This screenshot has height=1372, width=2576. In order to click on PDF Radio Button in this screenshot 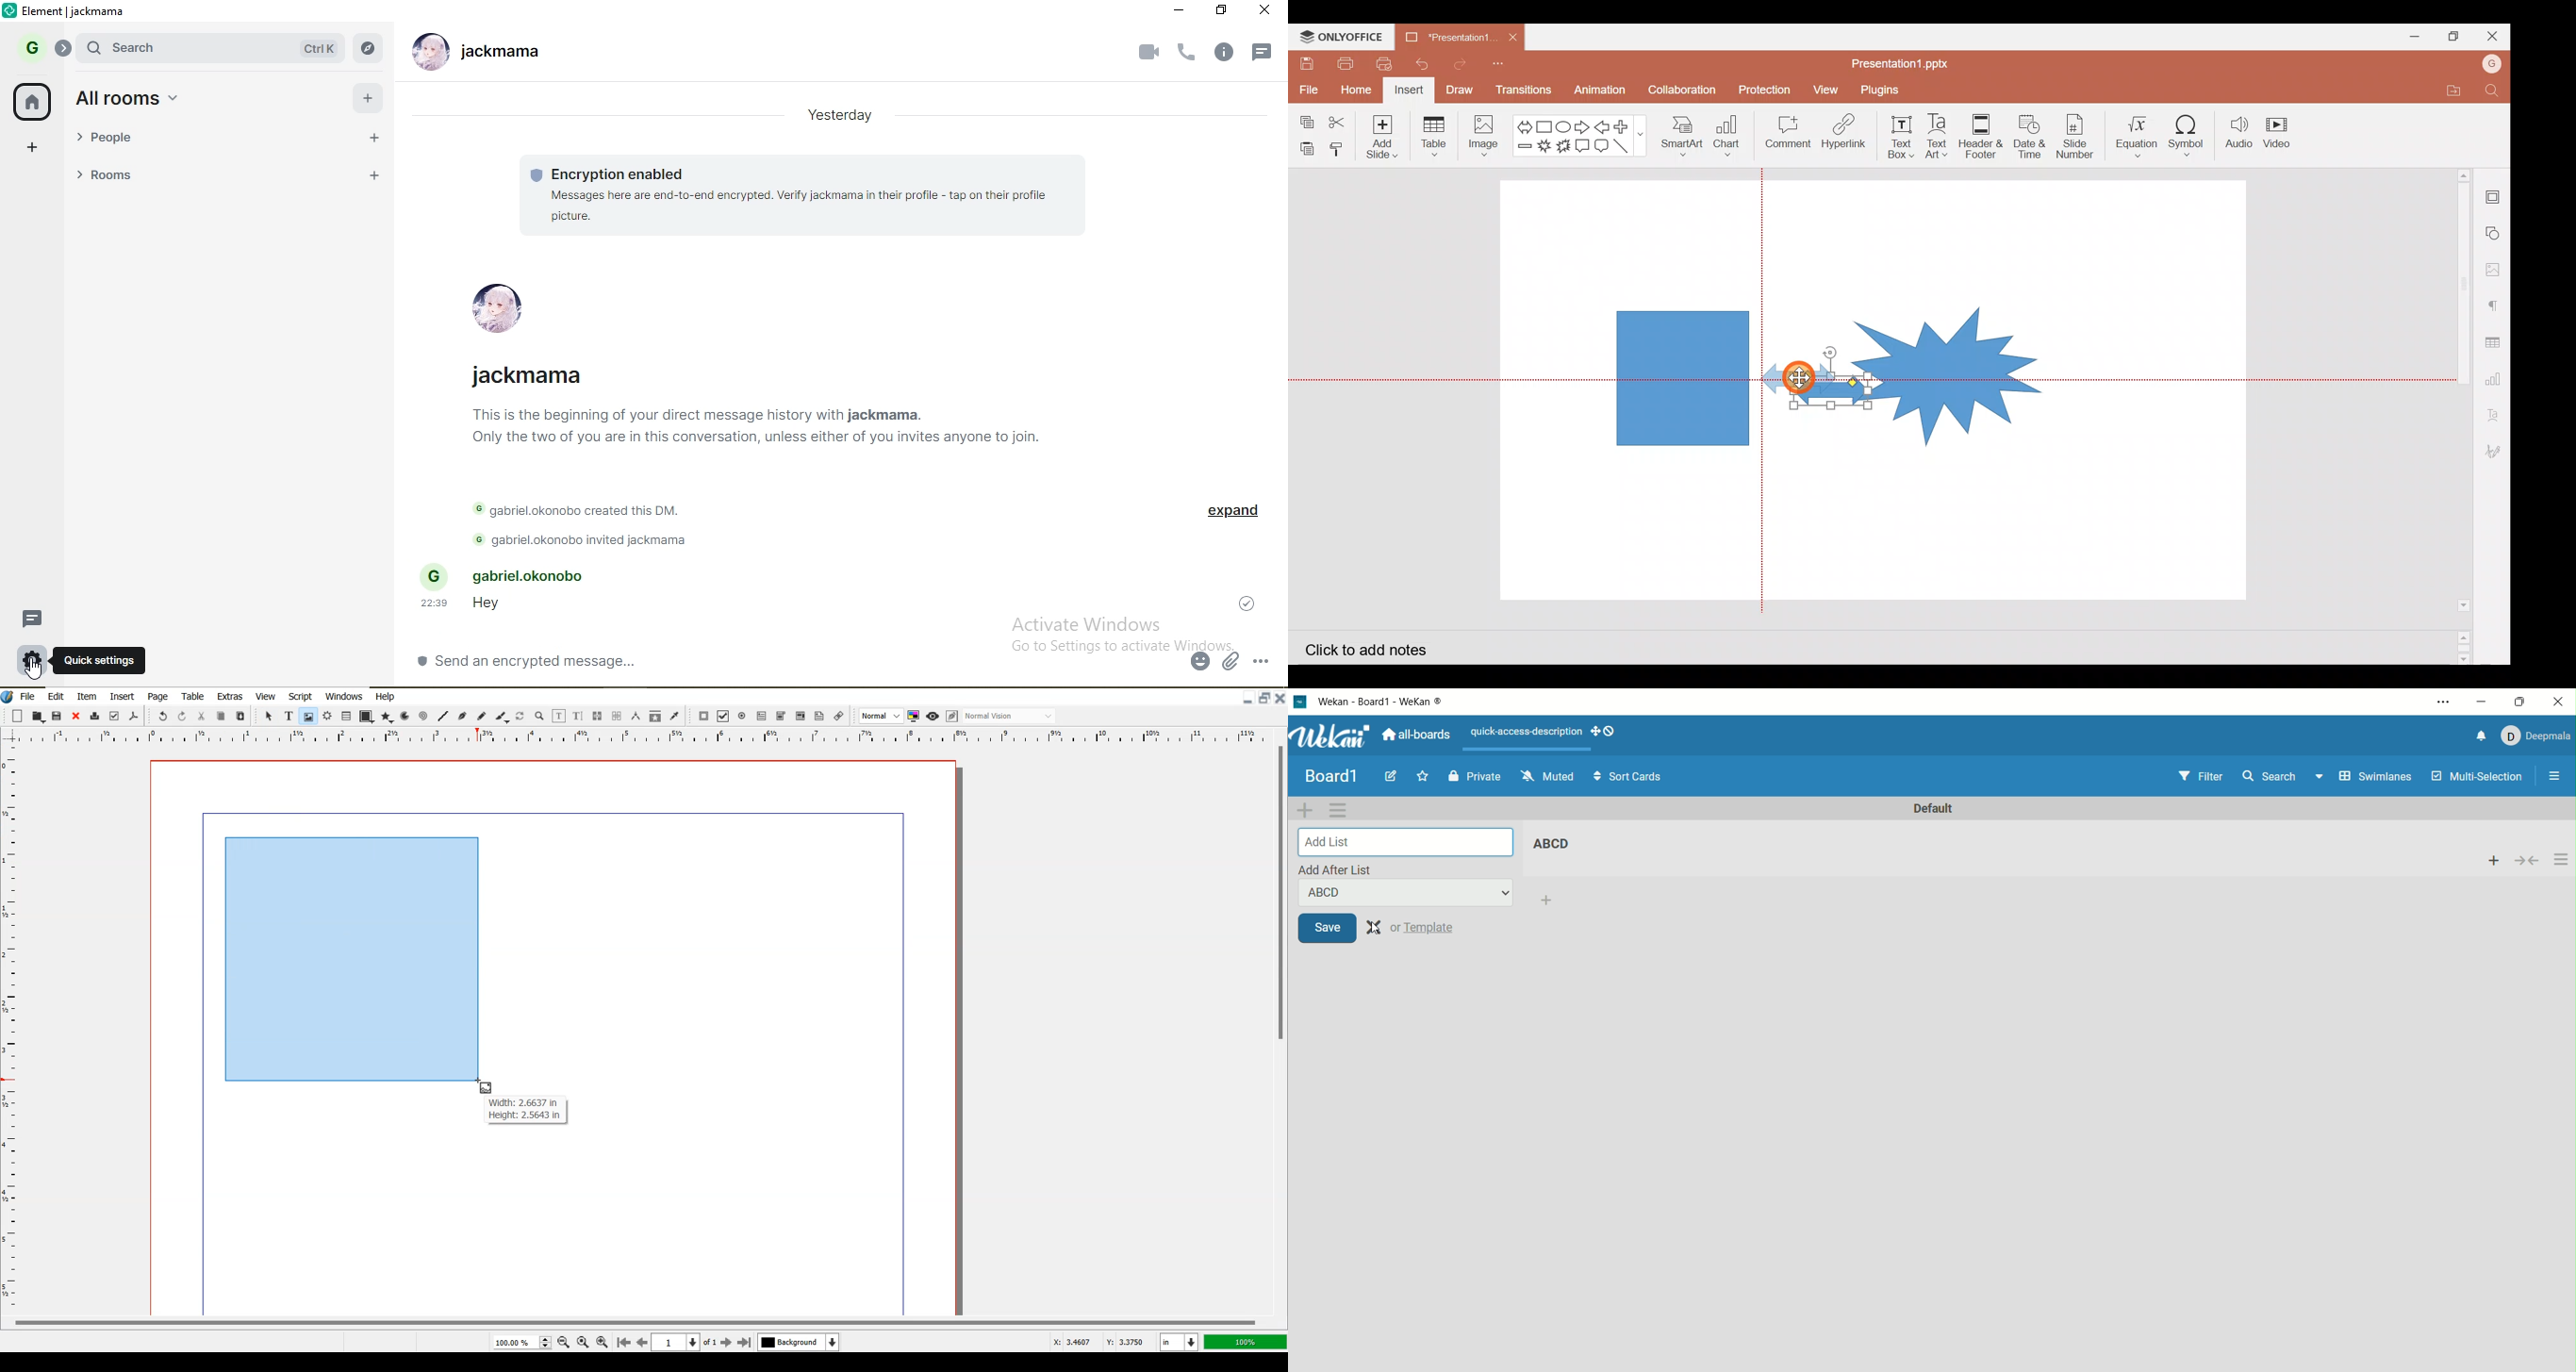, I will do `click(742, 716)`.